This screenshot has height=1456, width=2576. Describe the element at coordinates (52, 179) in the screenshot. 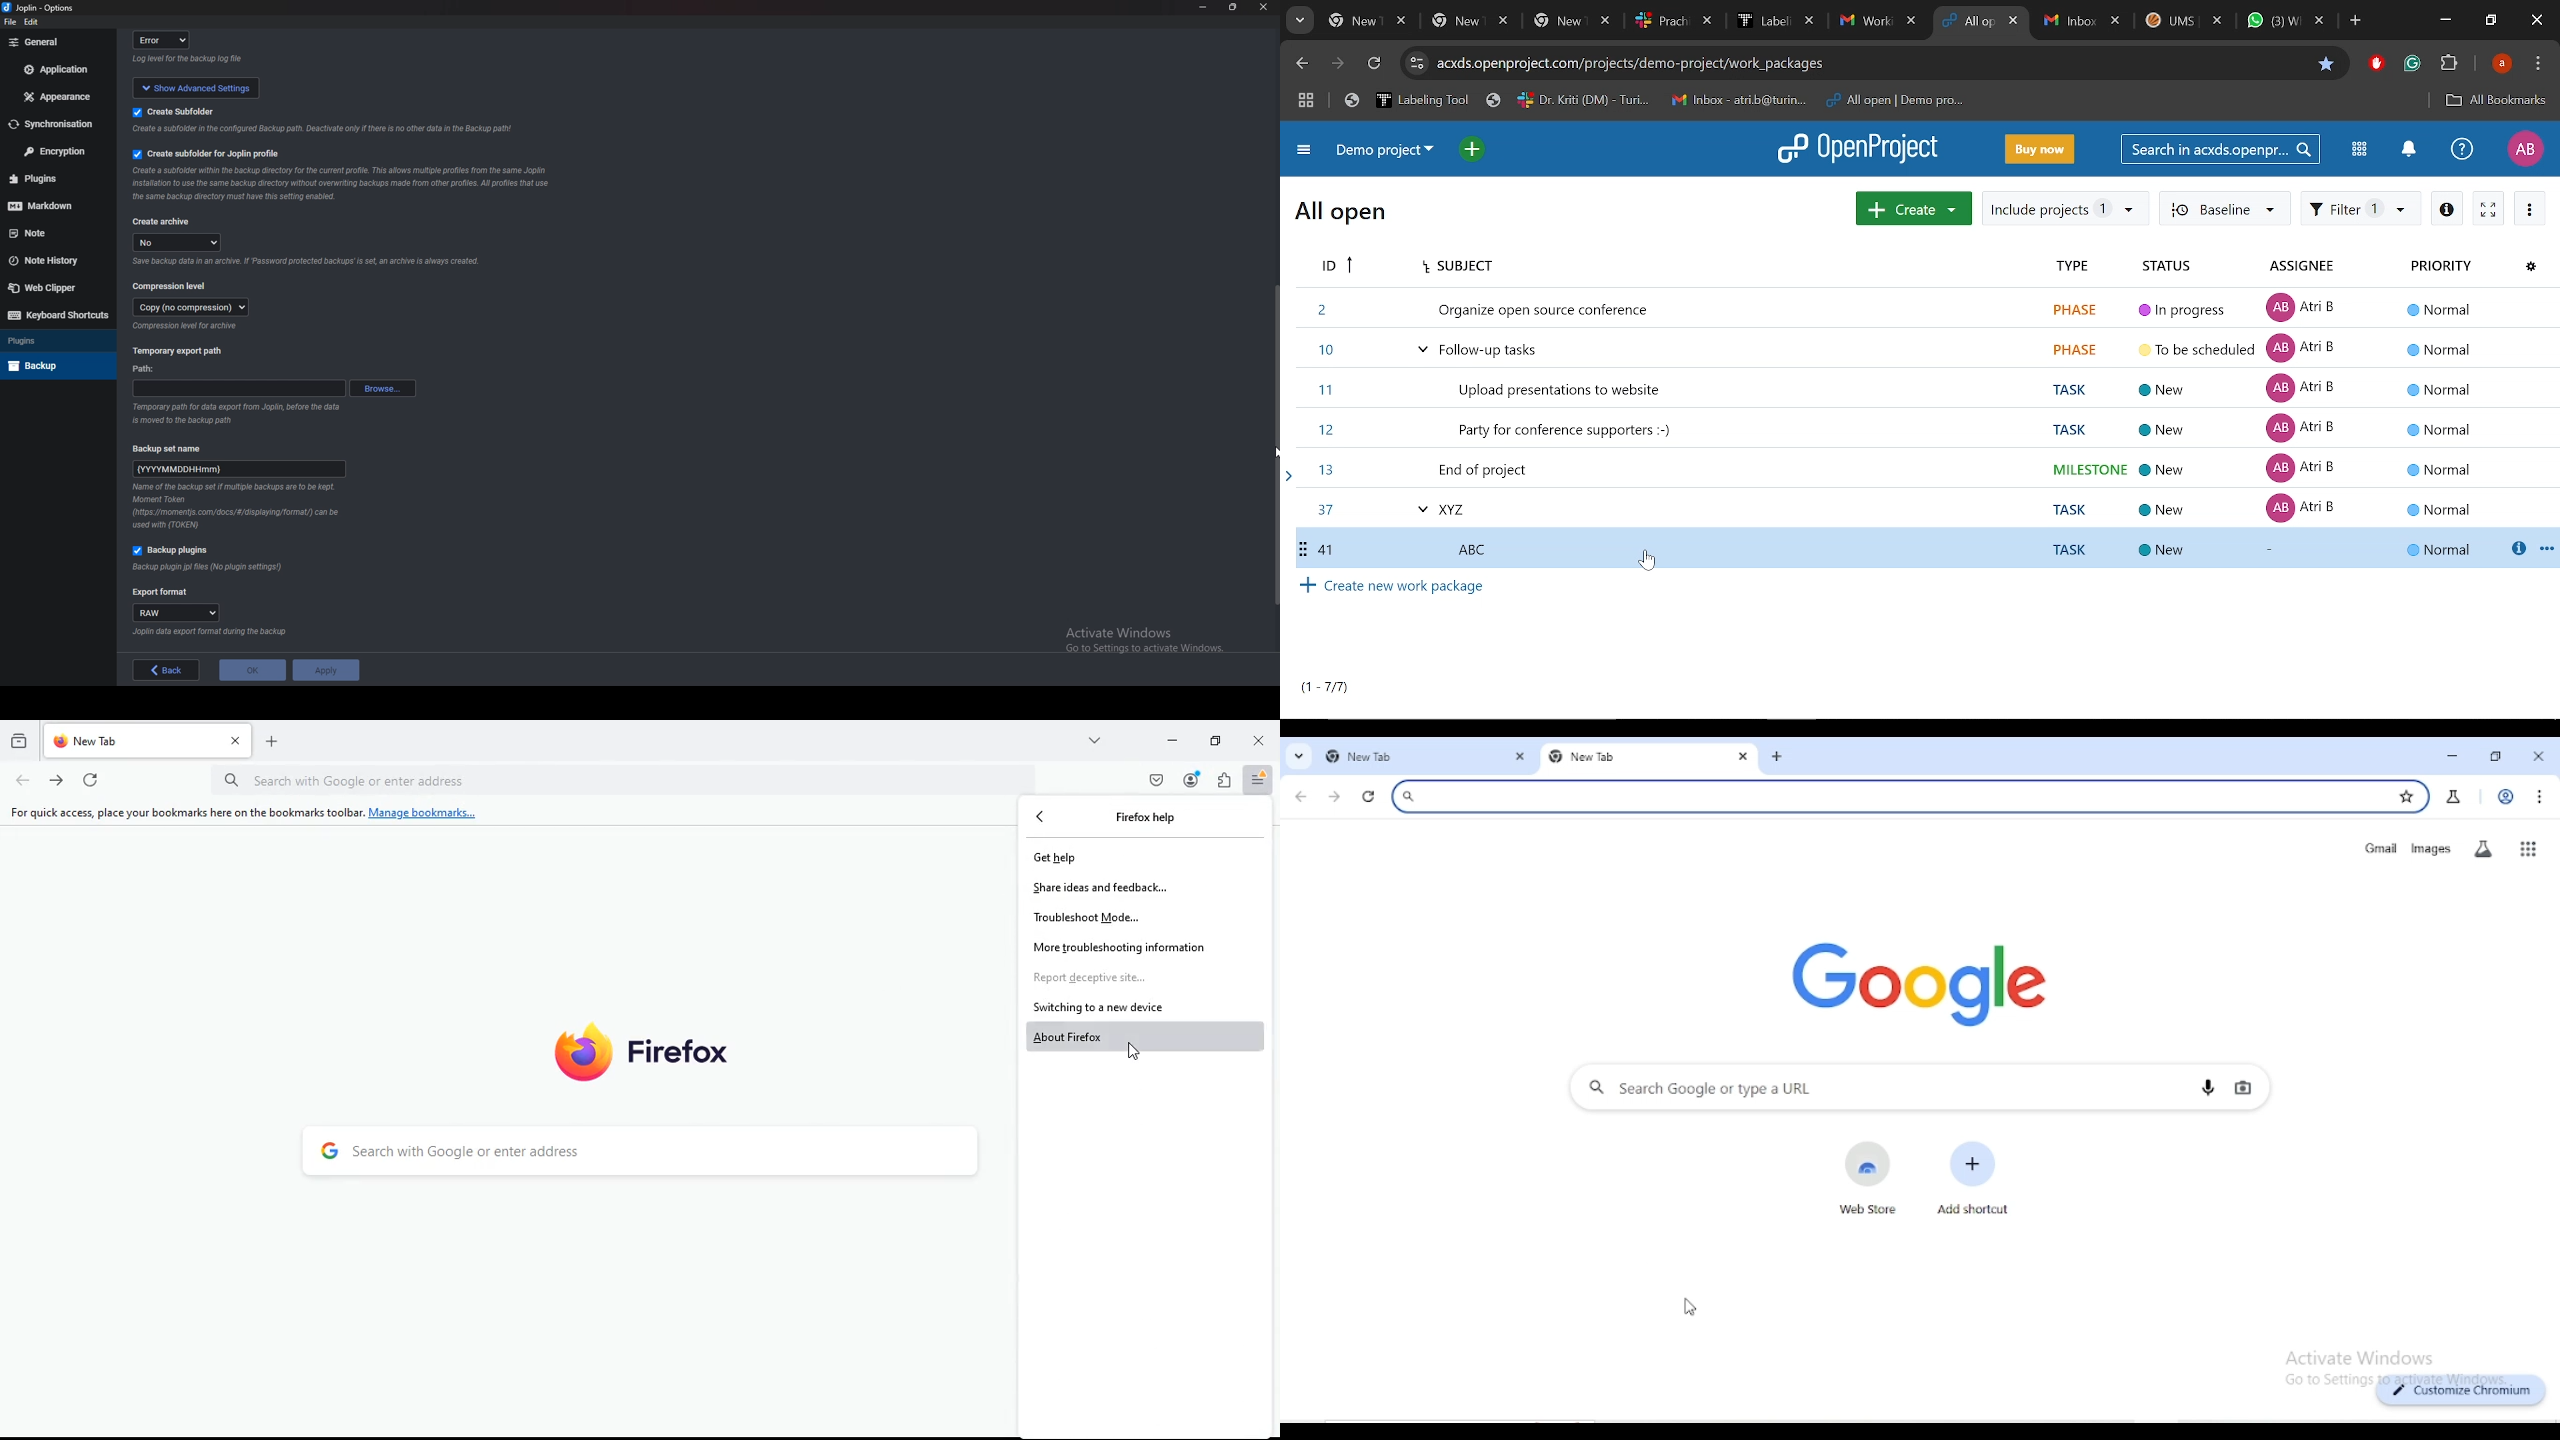

I see `Plugins` at that location.